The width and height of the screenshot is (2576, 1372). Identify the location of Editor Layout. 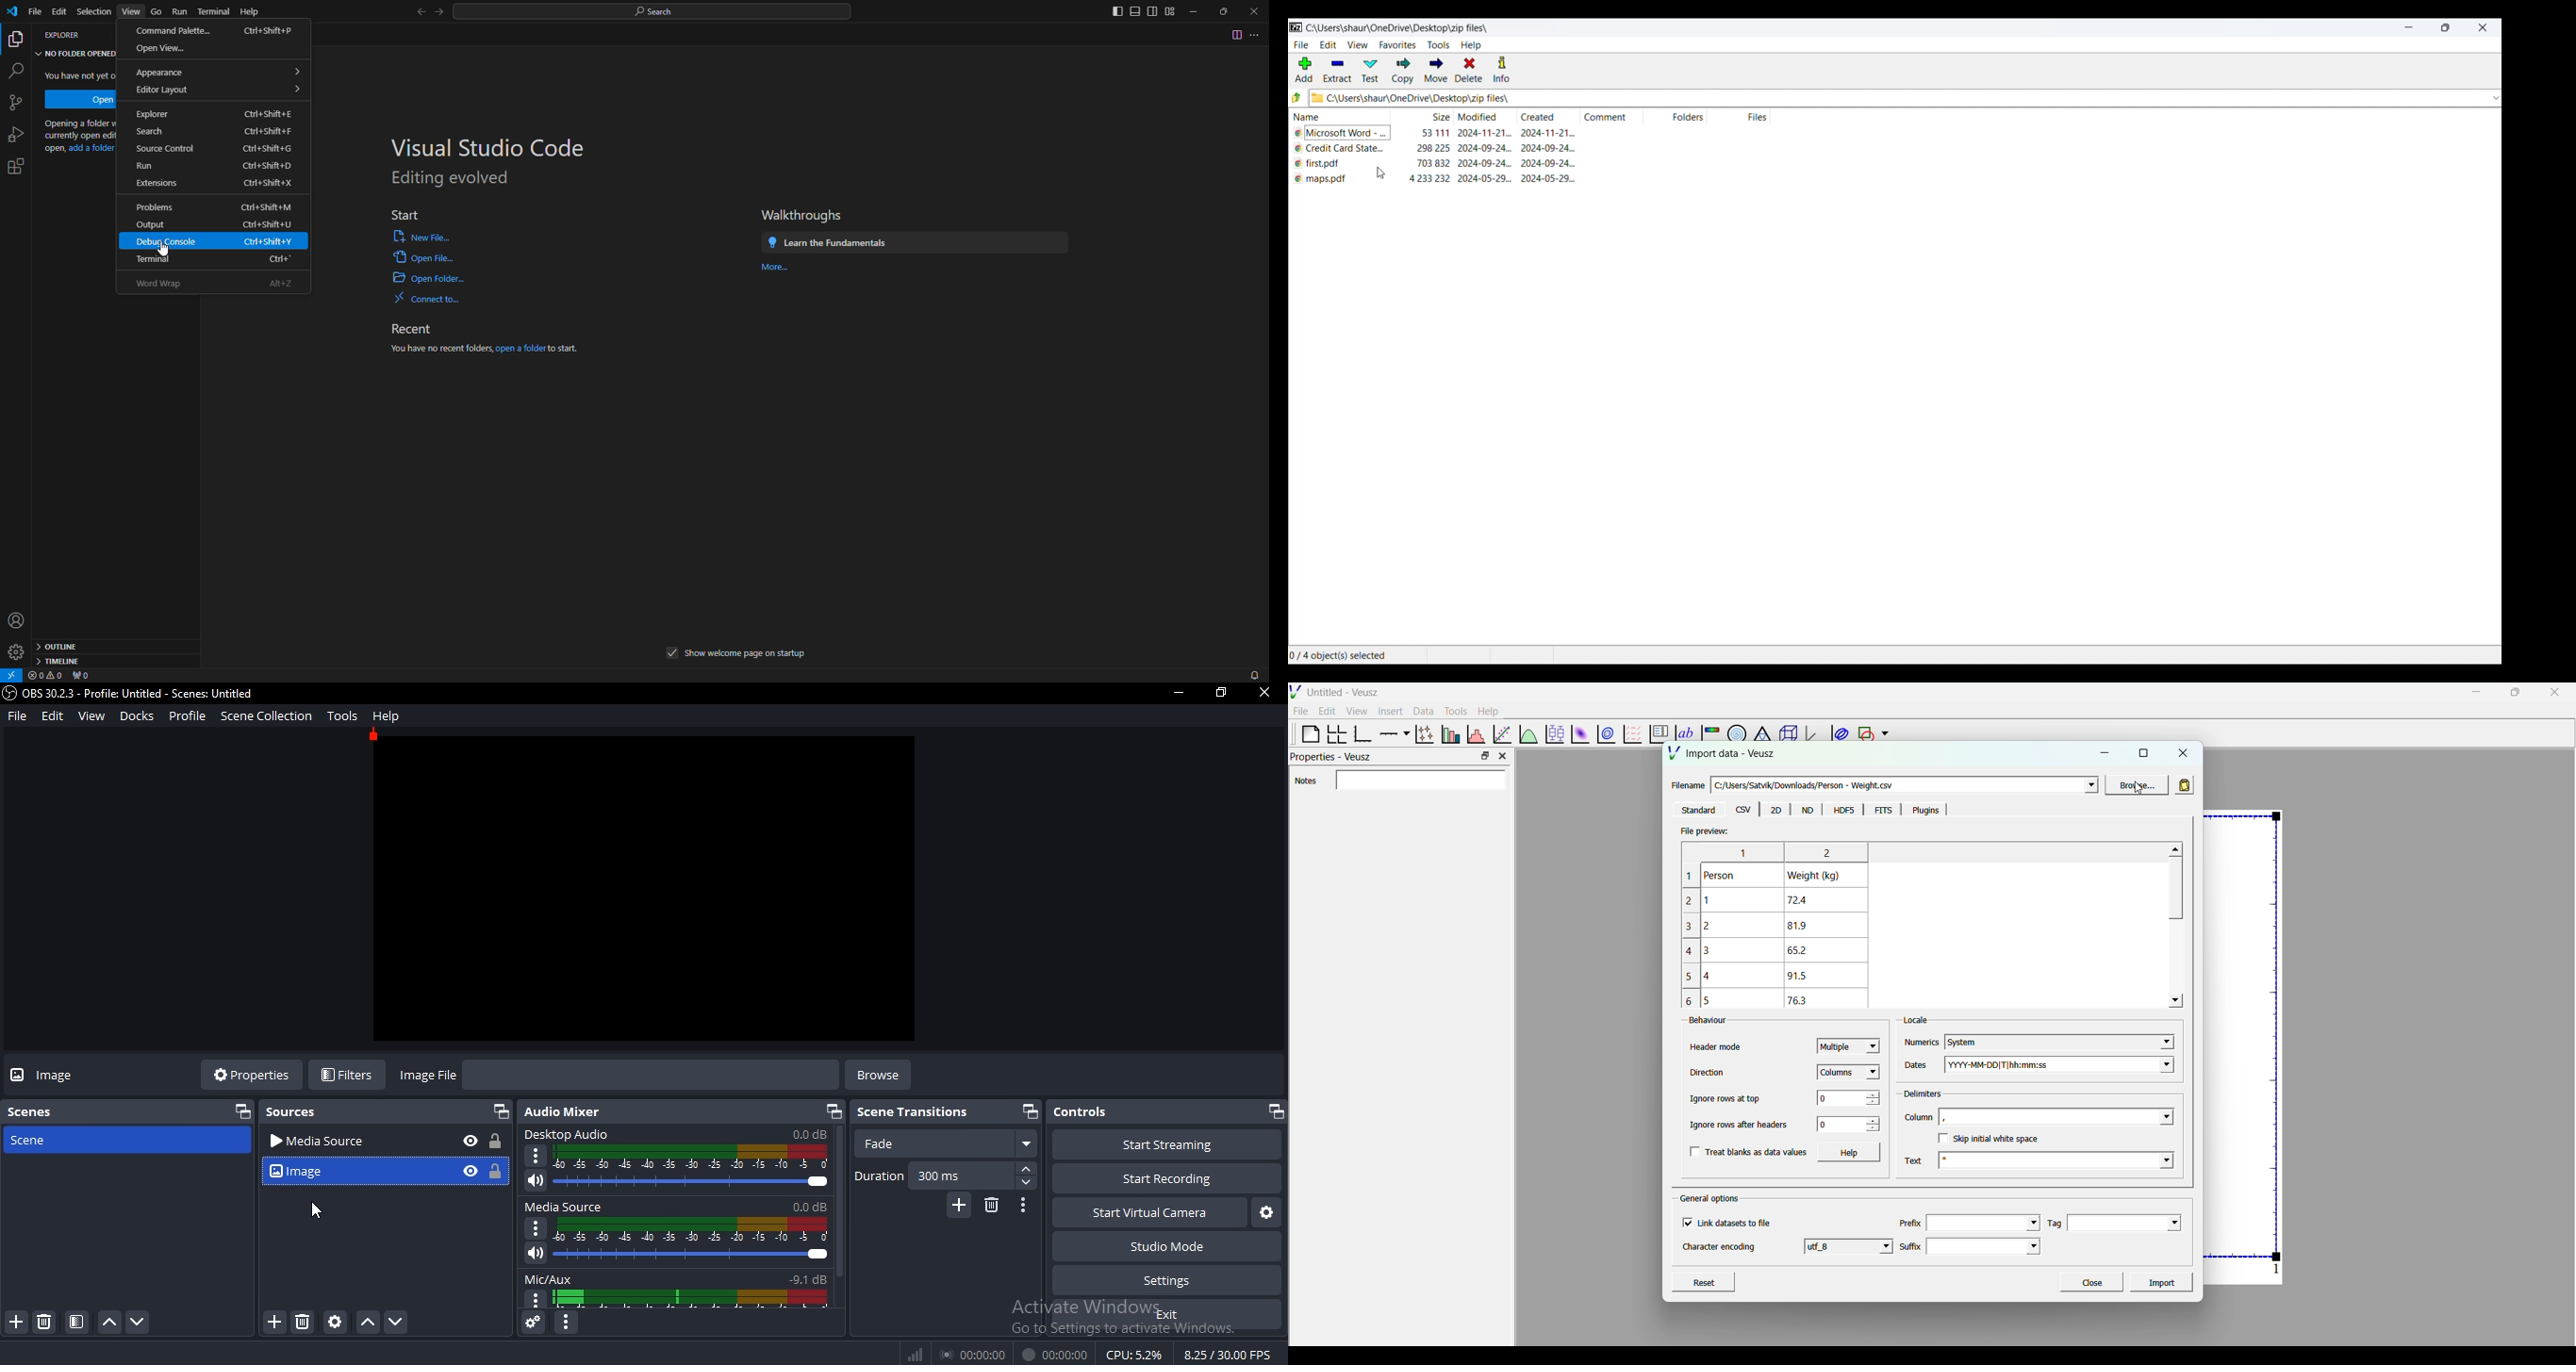
(217, 90).